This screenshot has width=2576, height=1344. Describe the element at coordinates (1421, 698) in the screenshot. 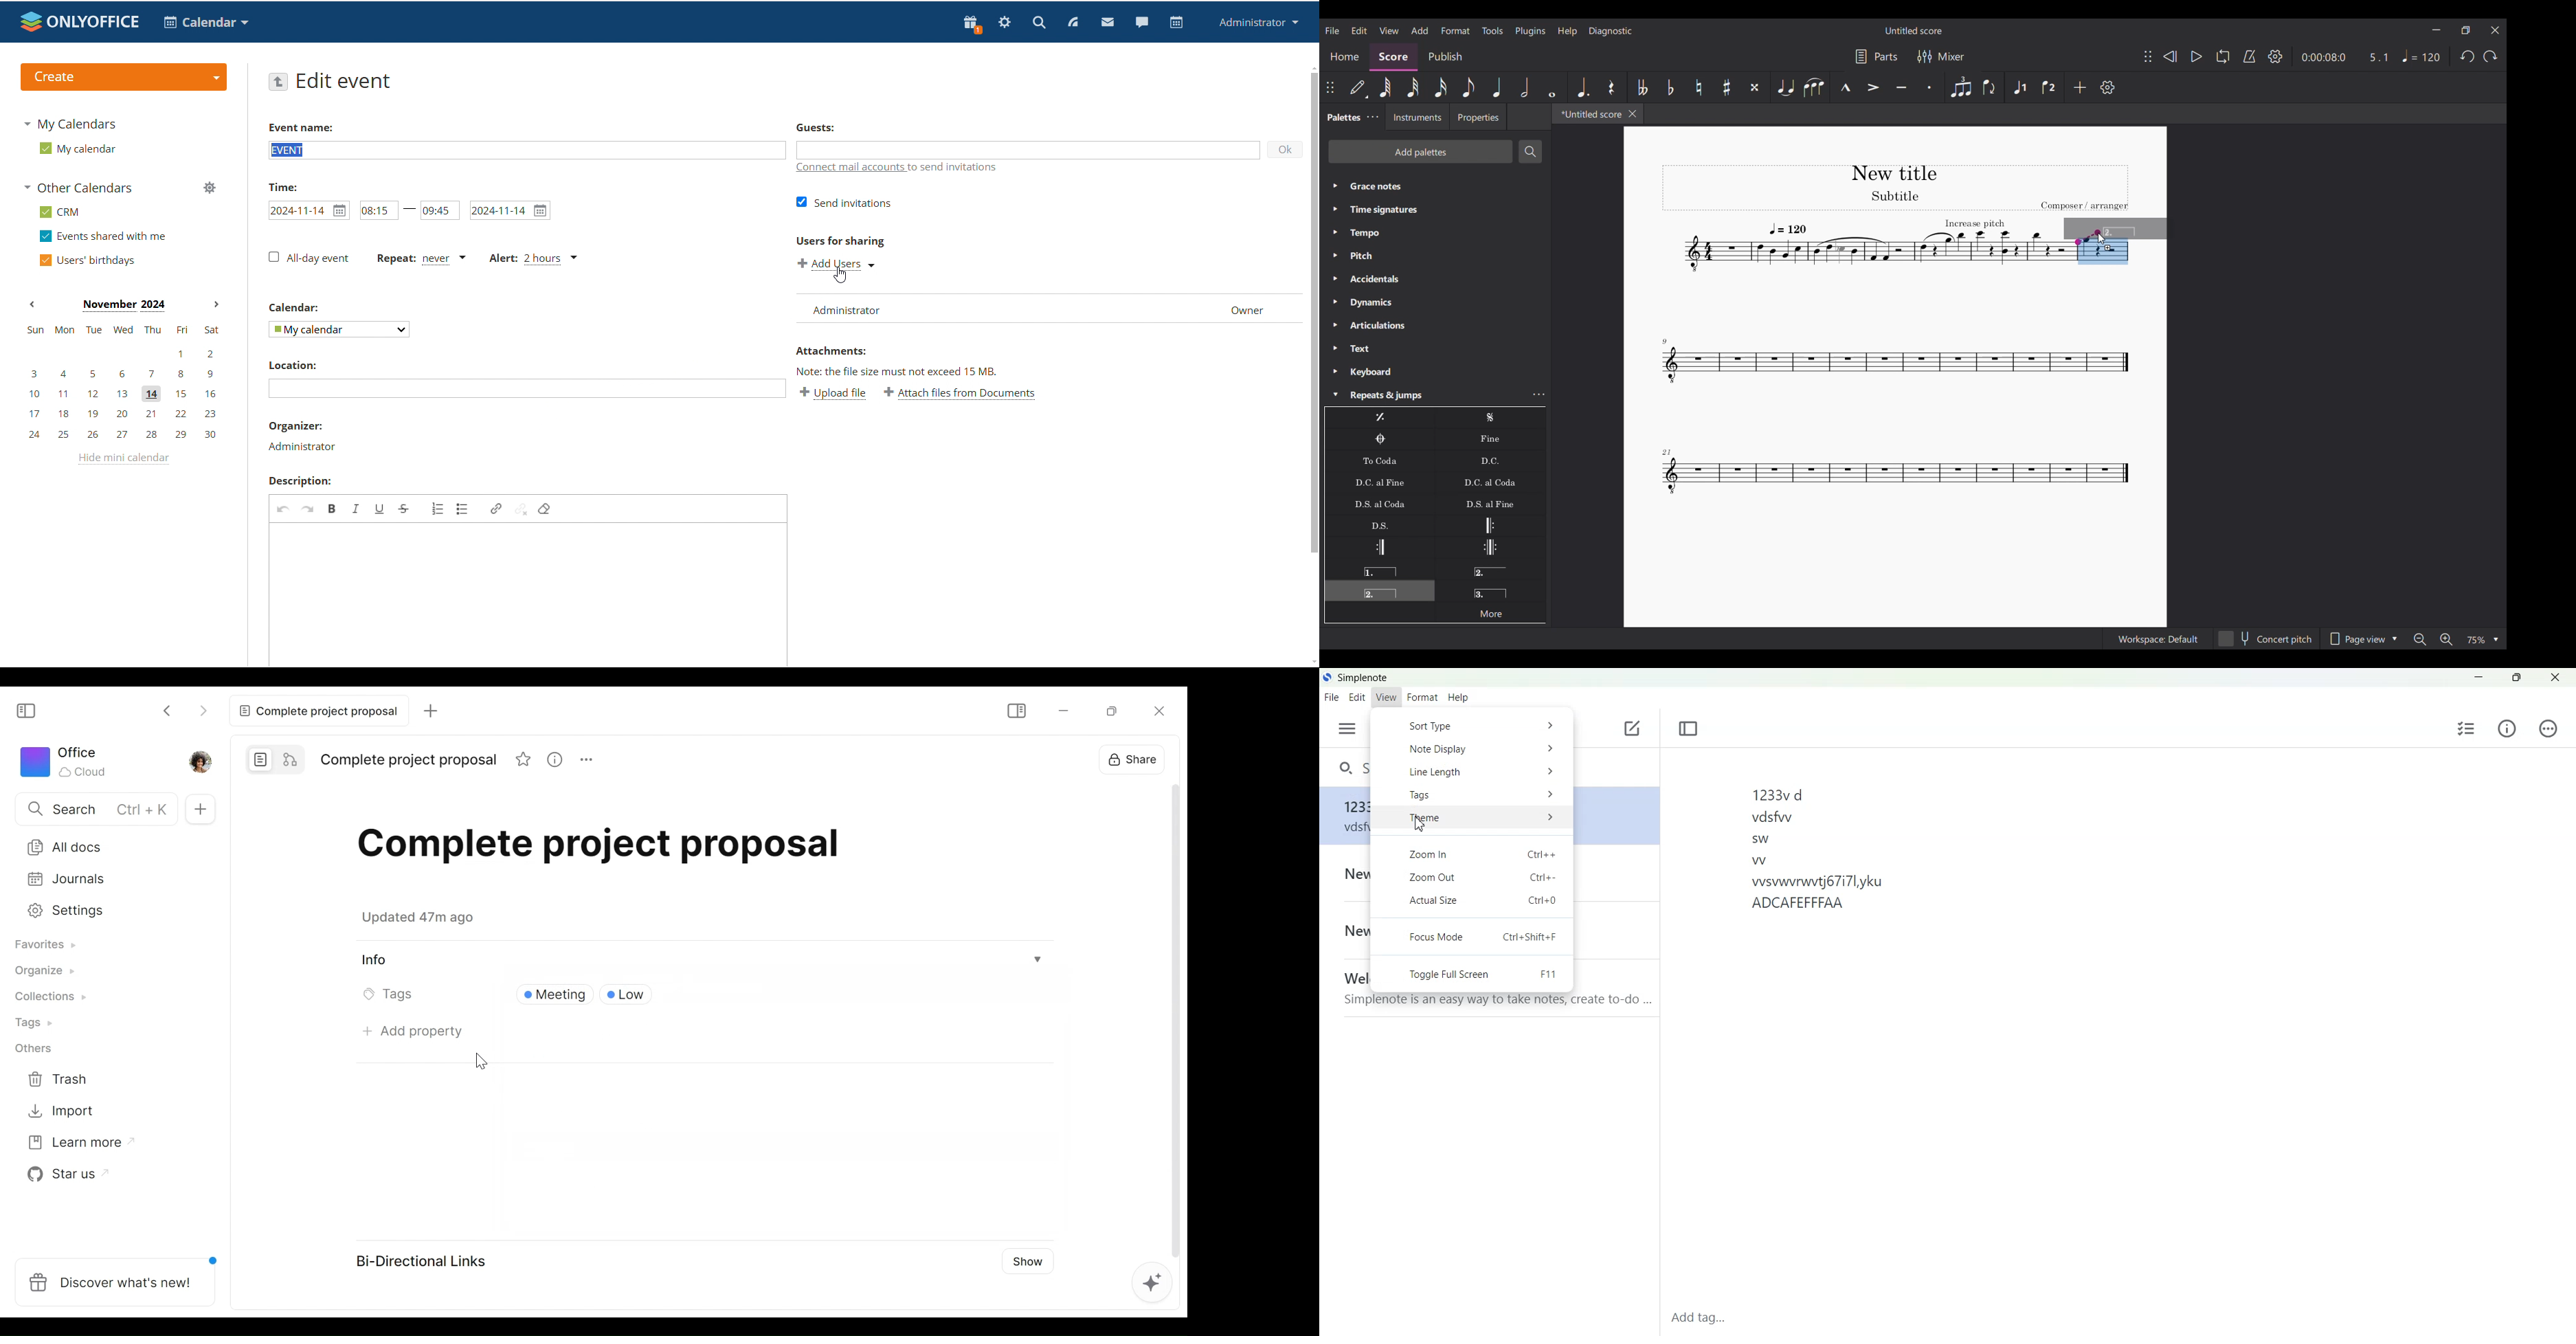

I see `Format` at that location.